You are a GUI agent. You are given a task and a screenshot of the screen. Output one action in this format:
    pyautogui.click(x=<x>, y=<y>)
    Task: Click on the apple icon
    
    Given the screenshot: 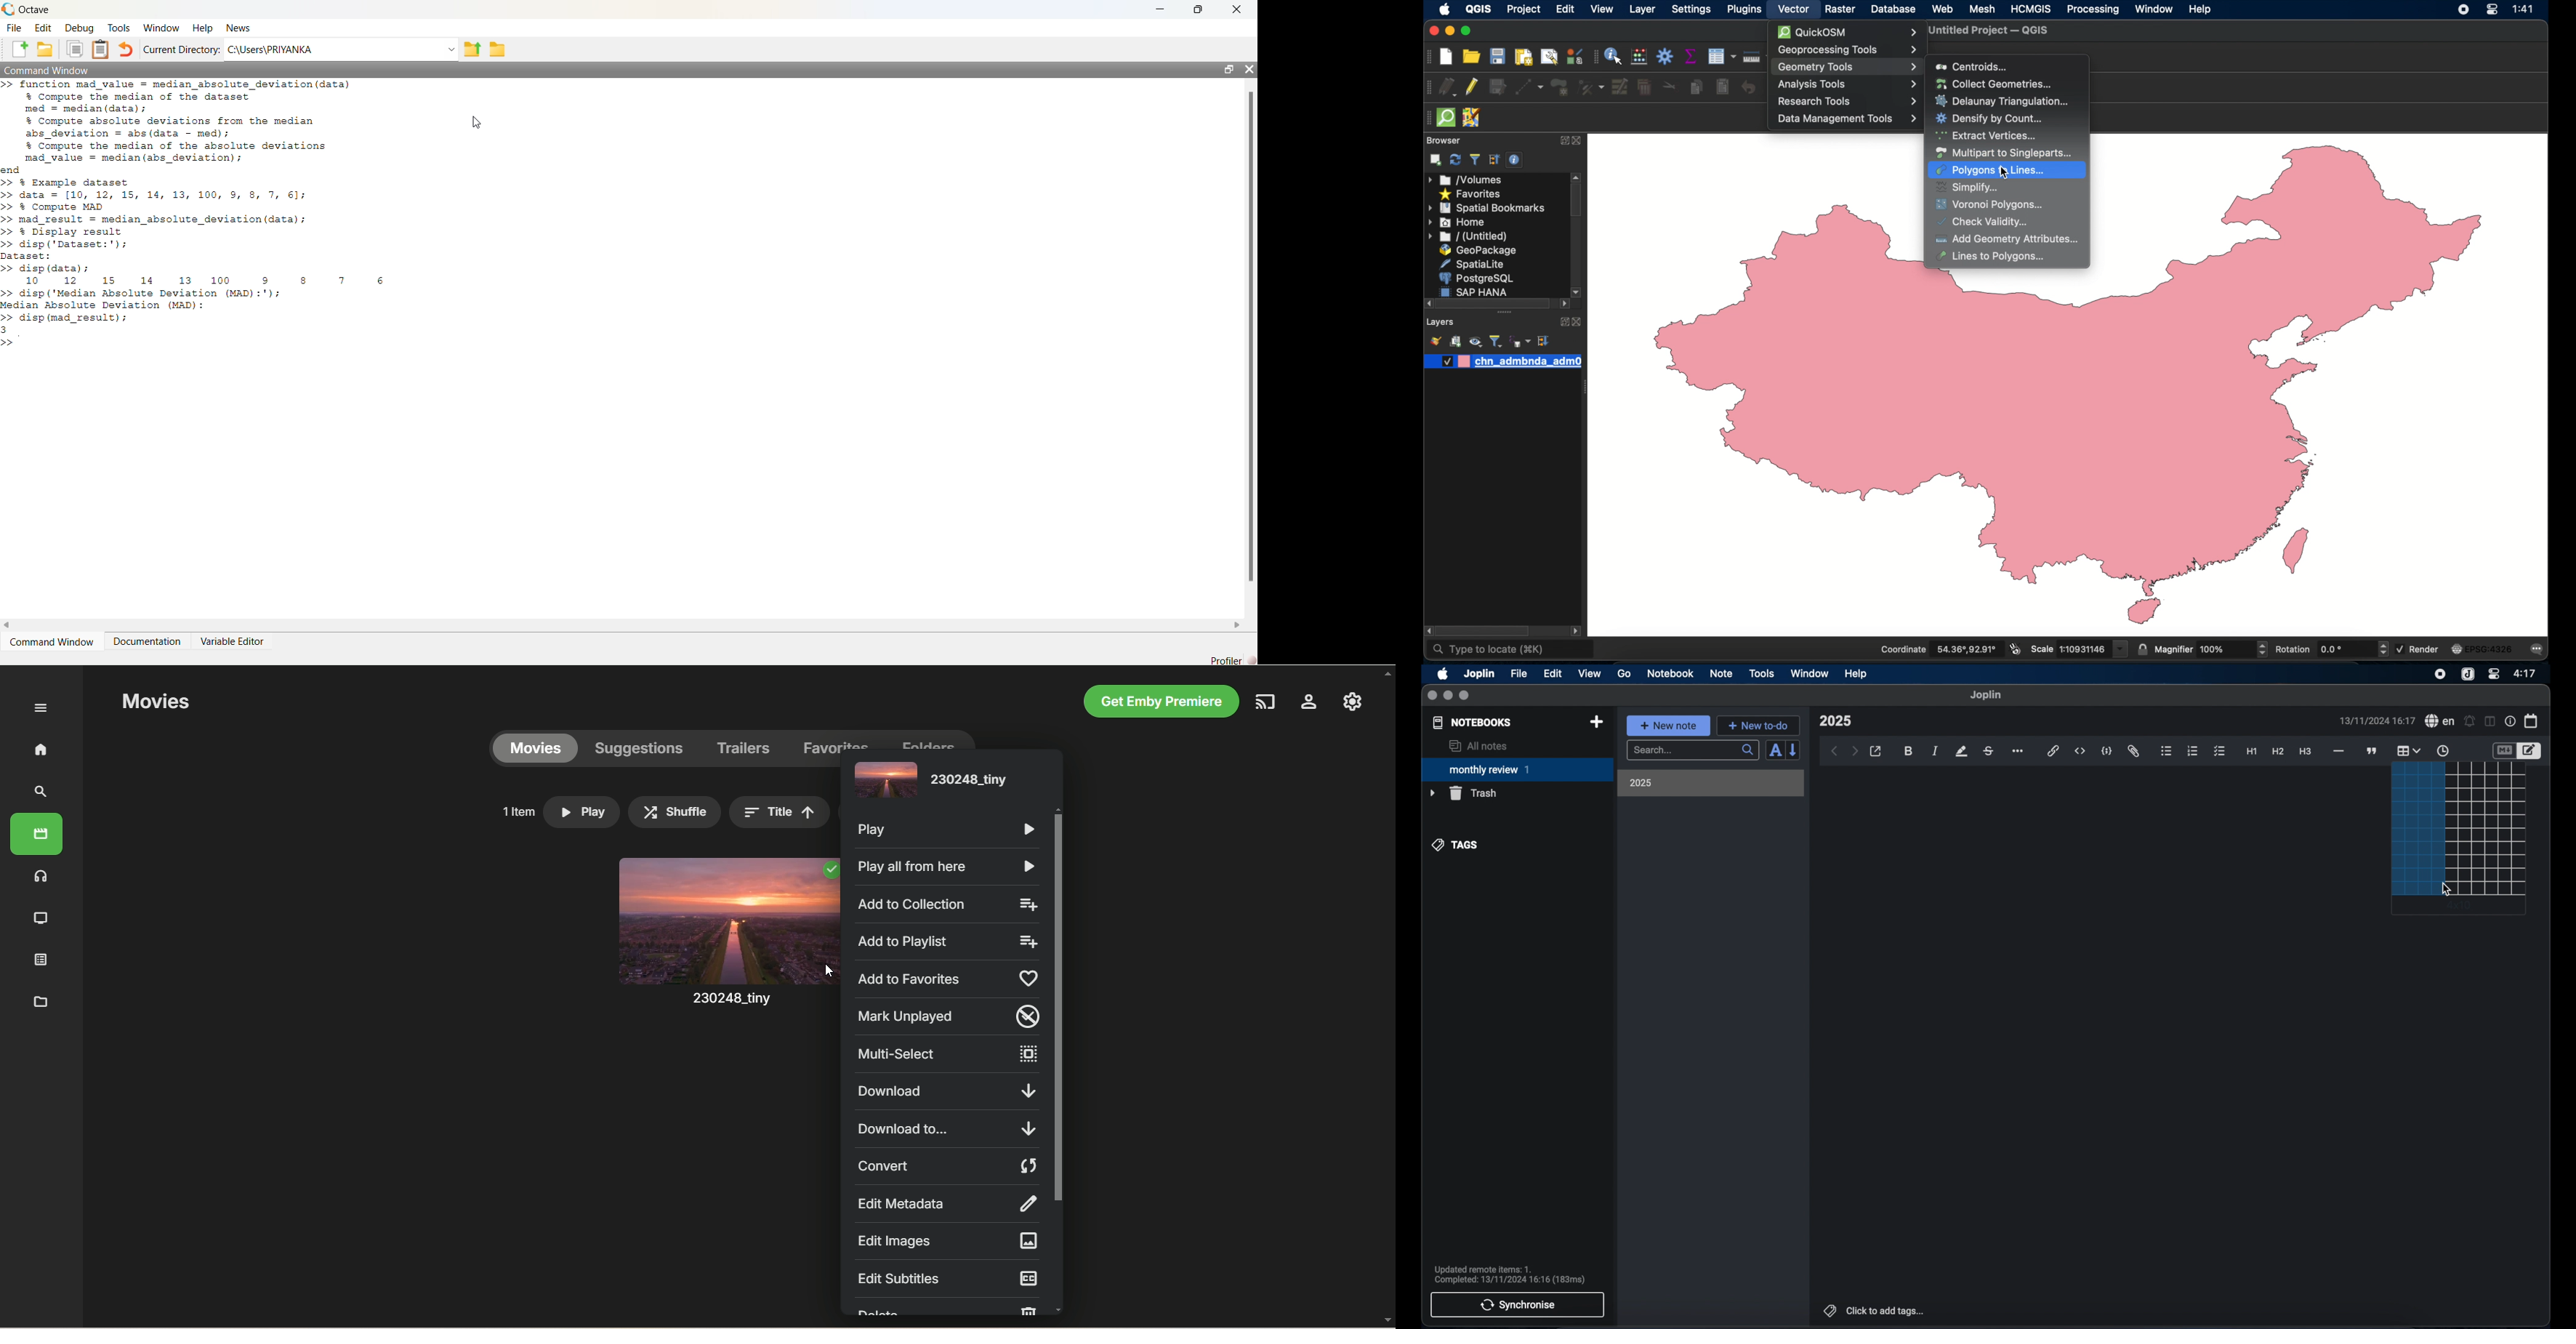 What is the action you would take?
    pyautogui.click(x=1442, y=674)
    